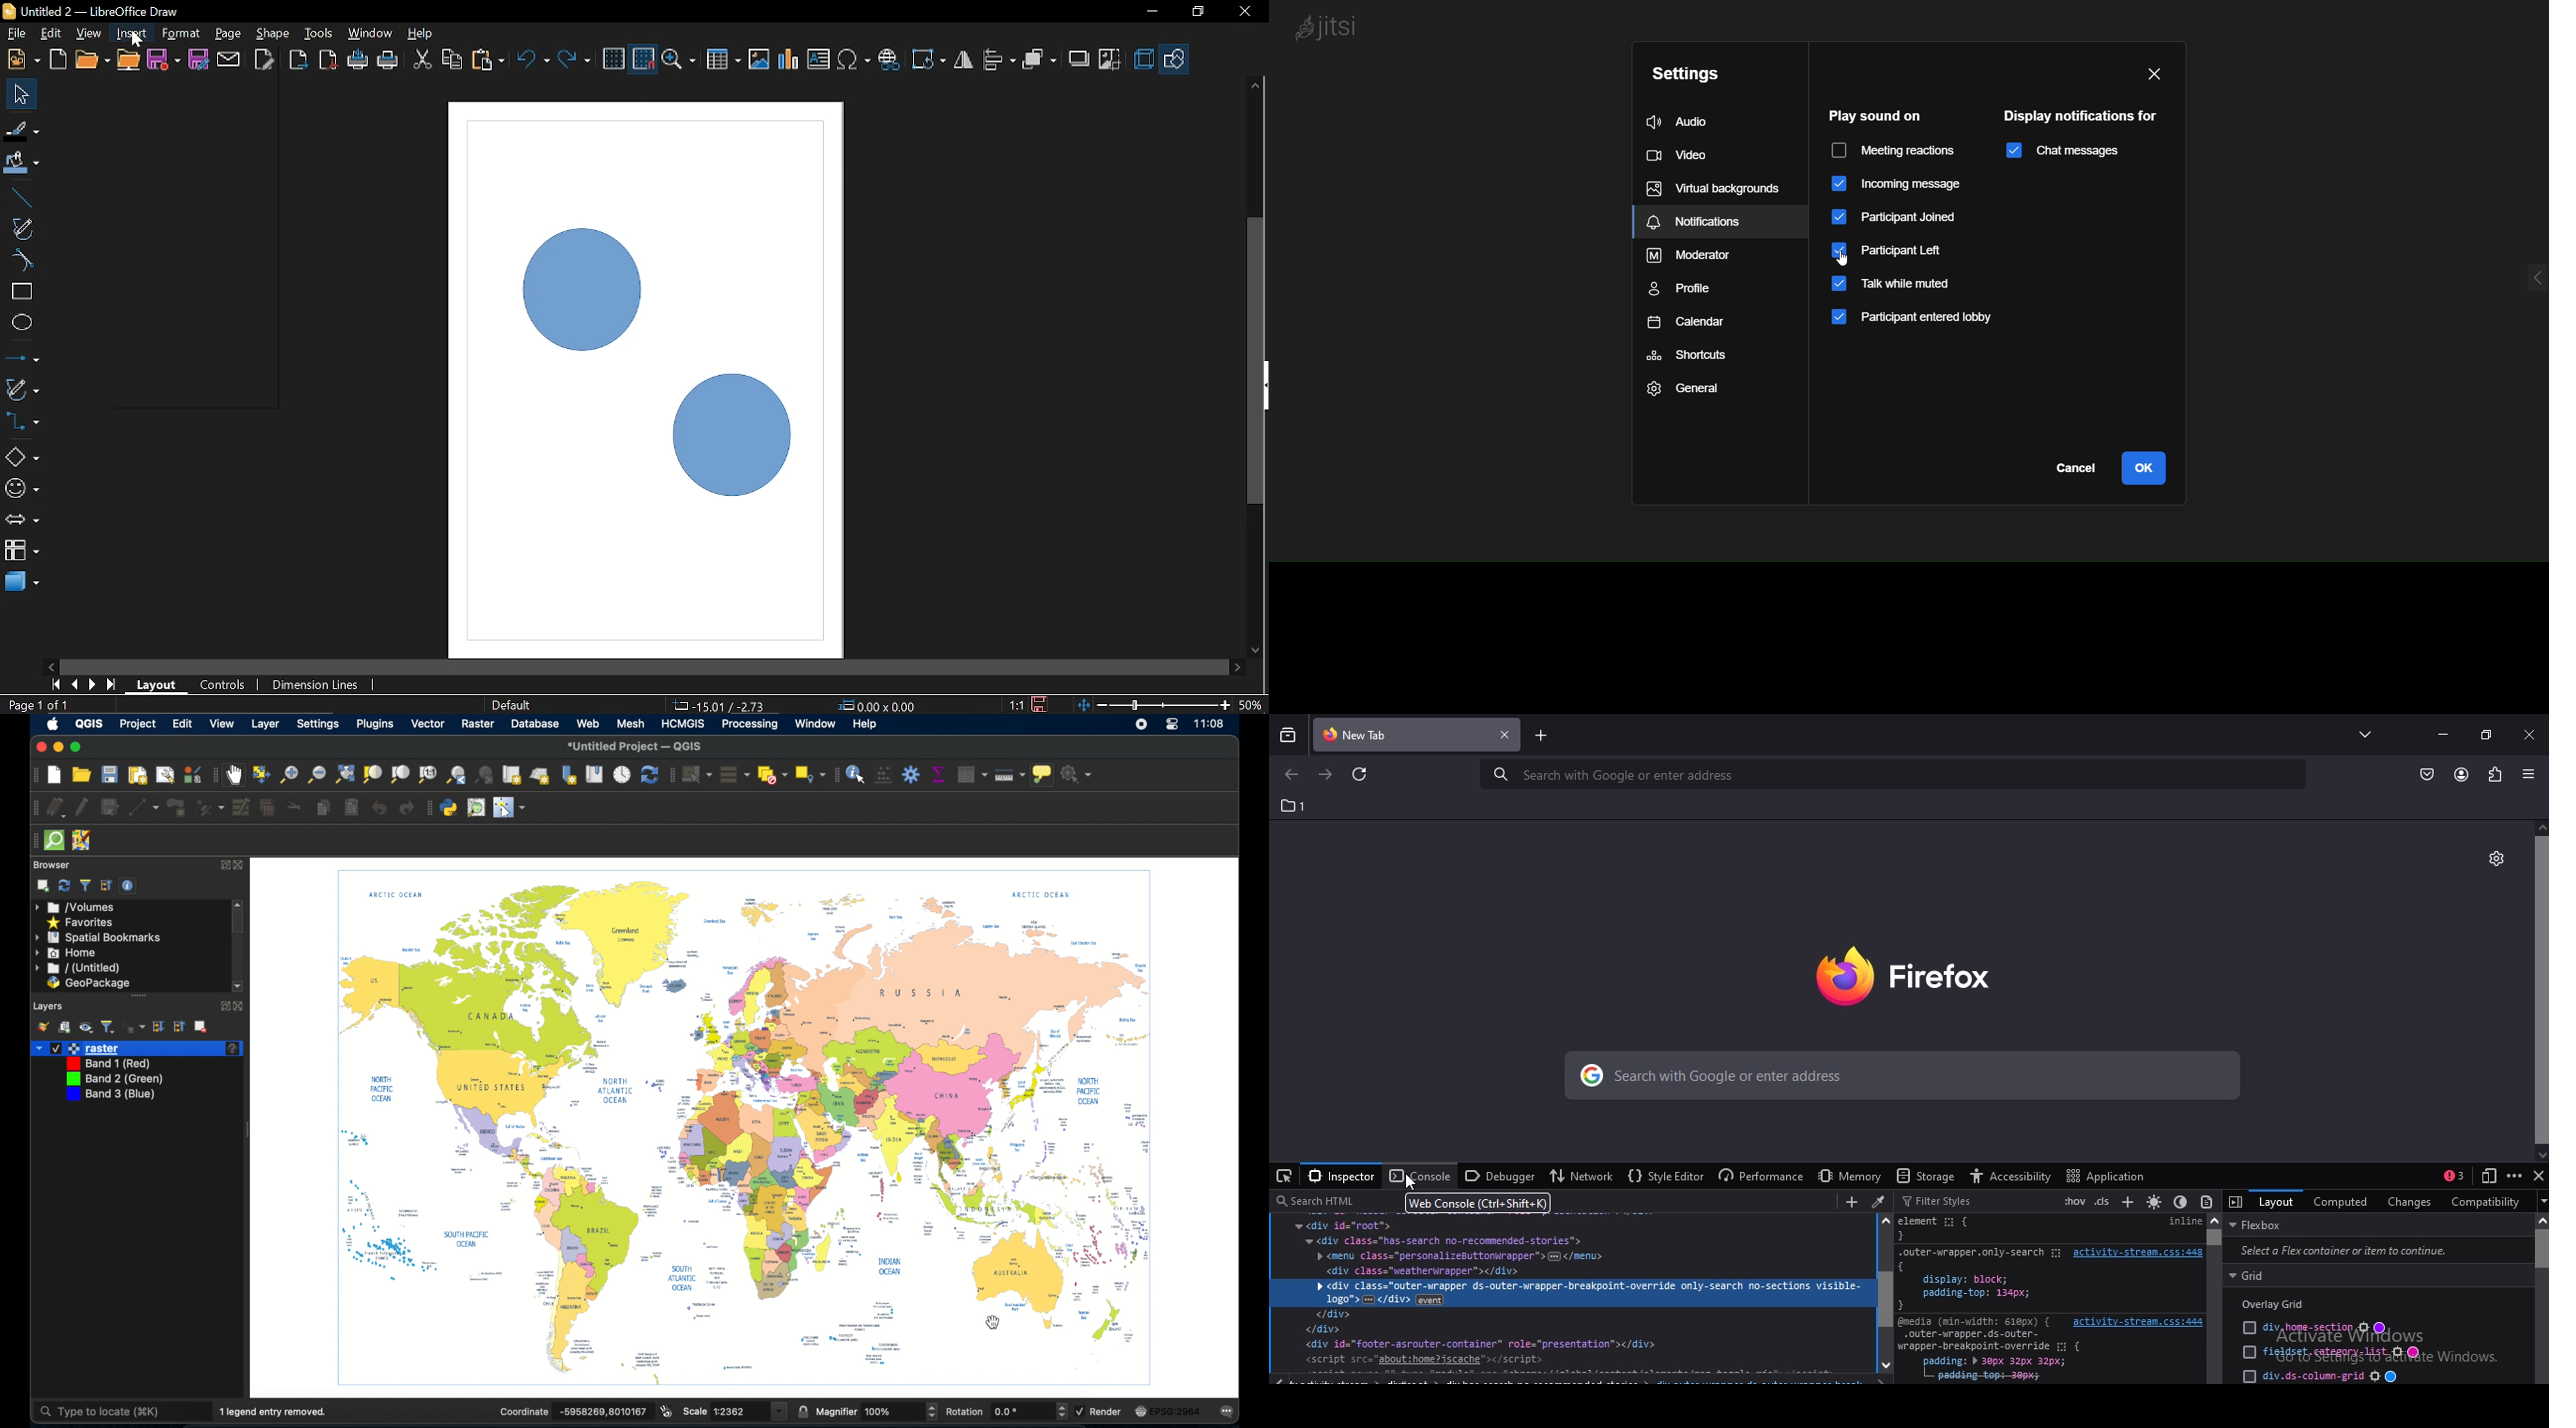 The width and height of the screenshot is (2576, 1428). What do you see at coordinates (216, 775) in the screenshot?
I see `map navigation toolbar` at bounding box center [216, 775].